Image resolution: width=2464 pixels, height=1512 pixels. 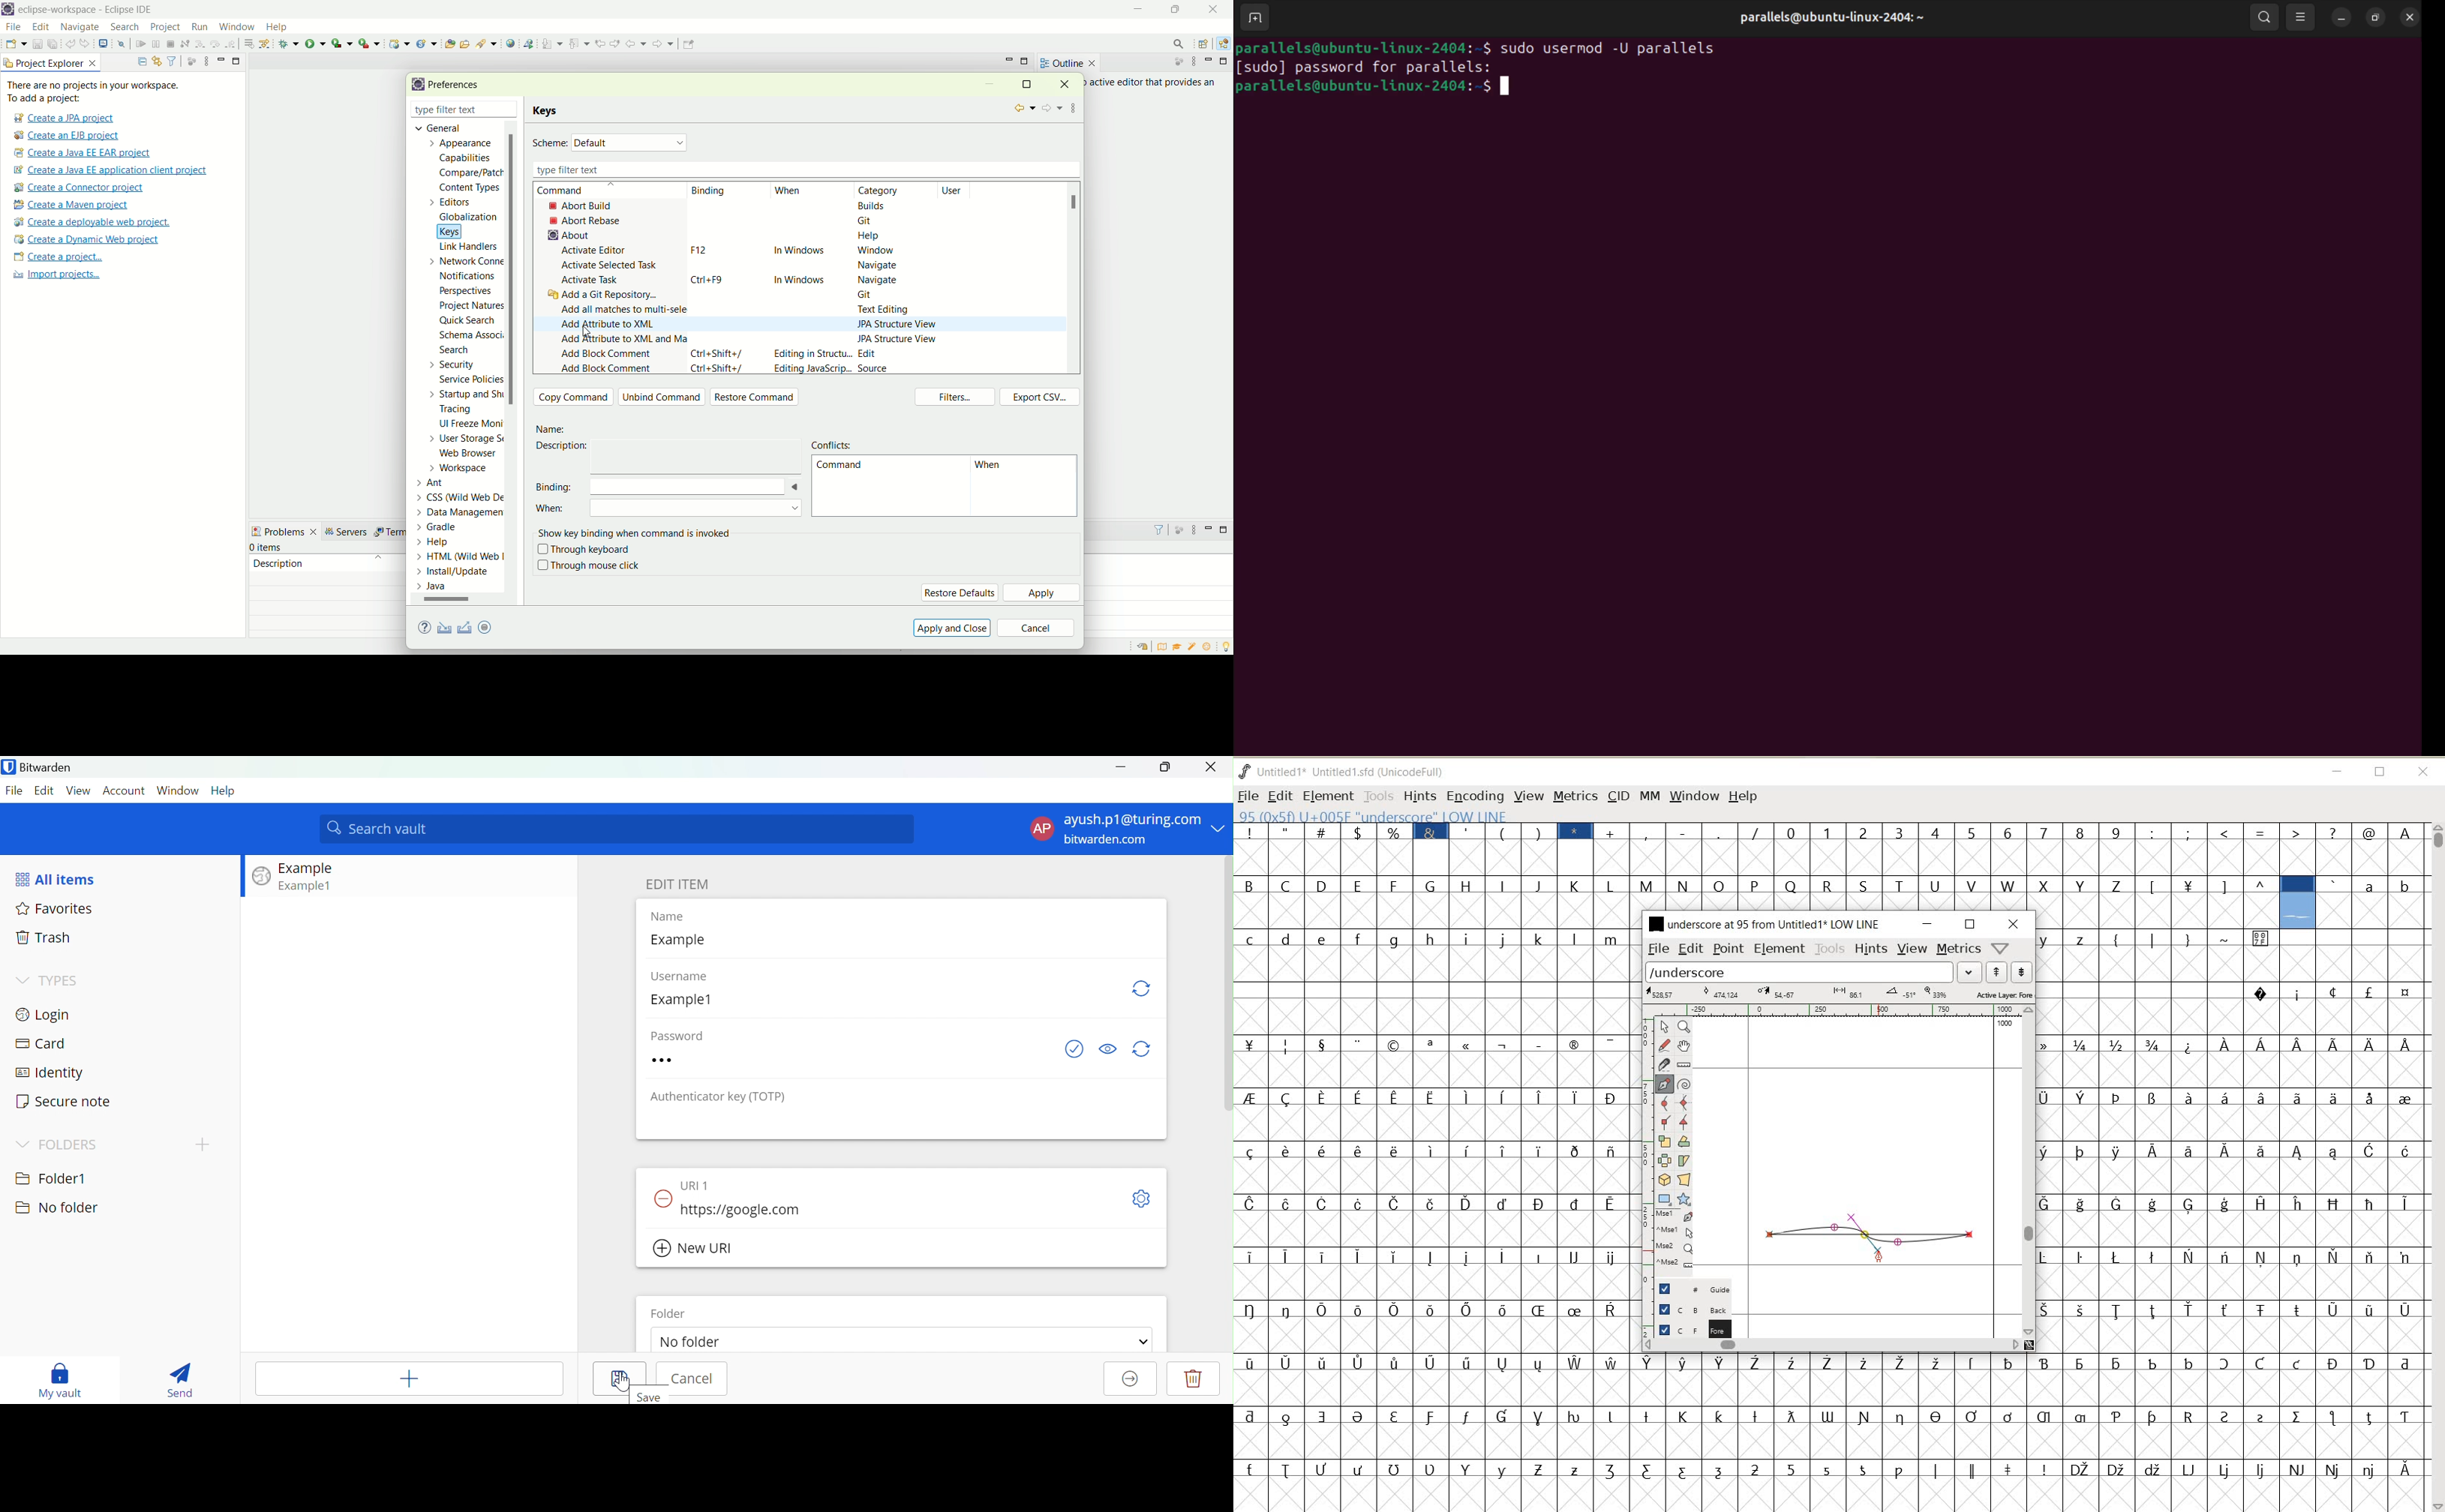 What do you see at coordinates (1194, 1378) in the screenshot?
I see `Delete` at bounding box center [1194, 1378].